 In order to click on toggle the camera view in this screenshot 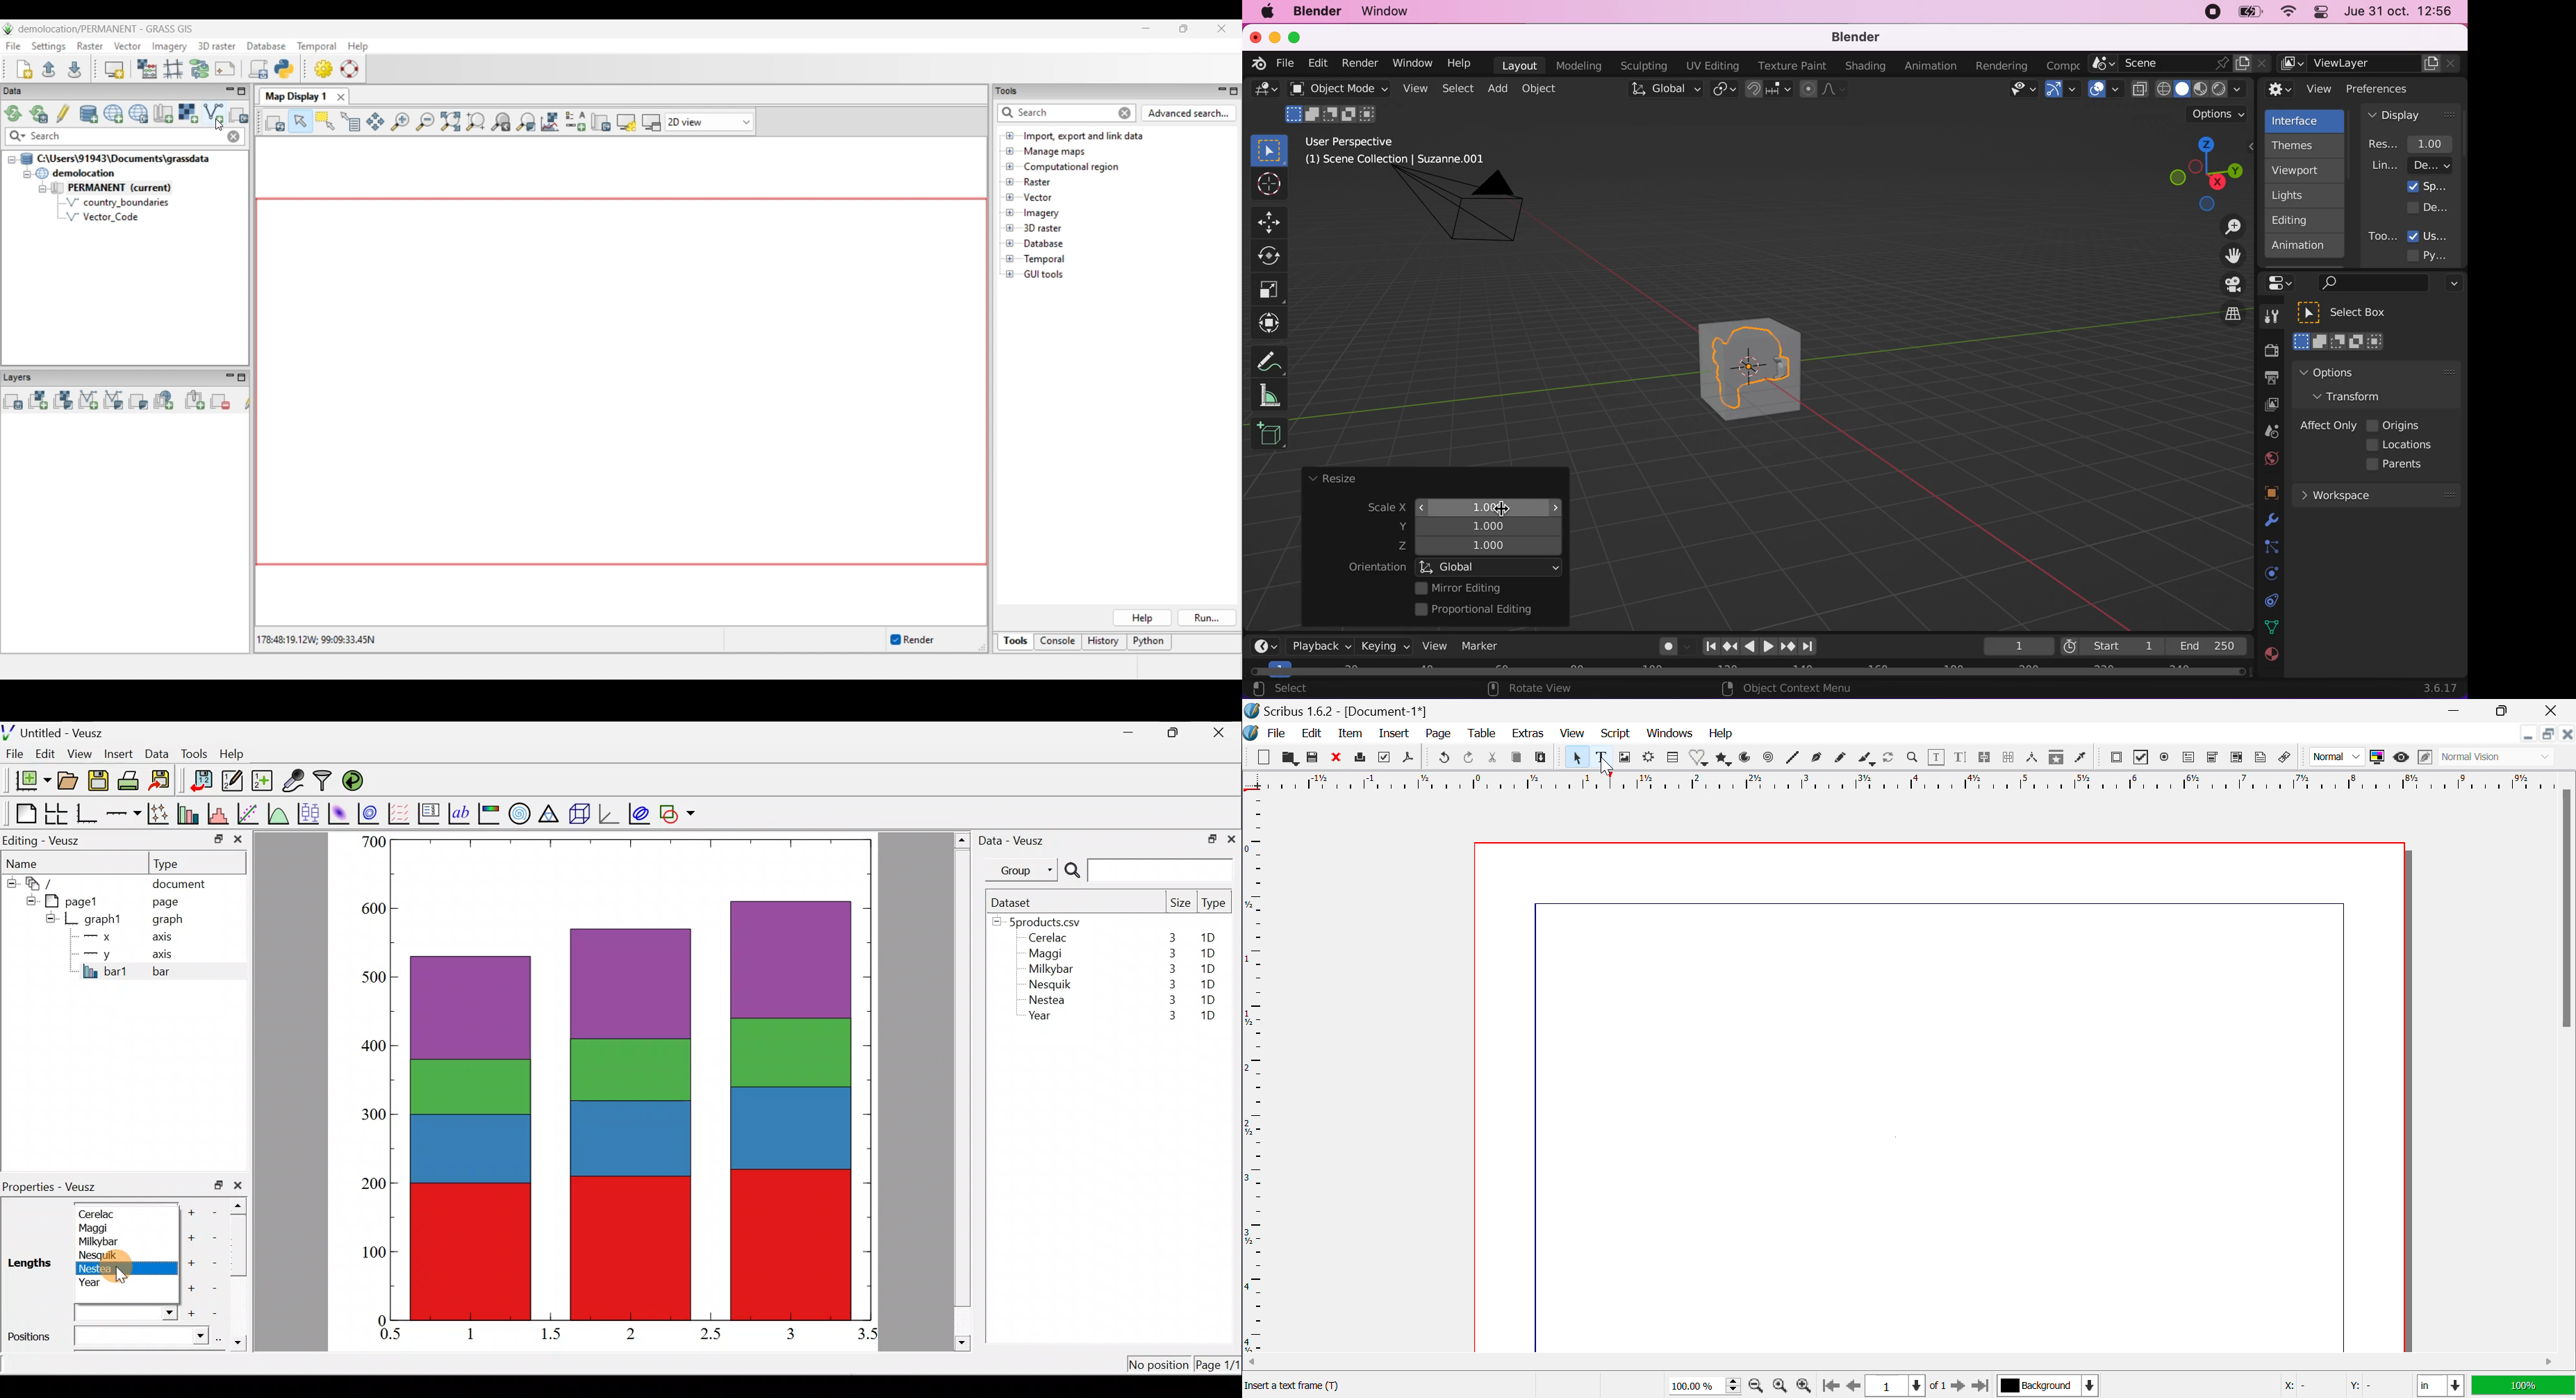, I will do `click(2227, 285)`.